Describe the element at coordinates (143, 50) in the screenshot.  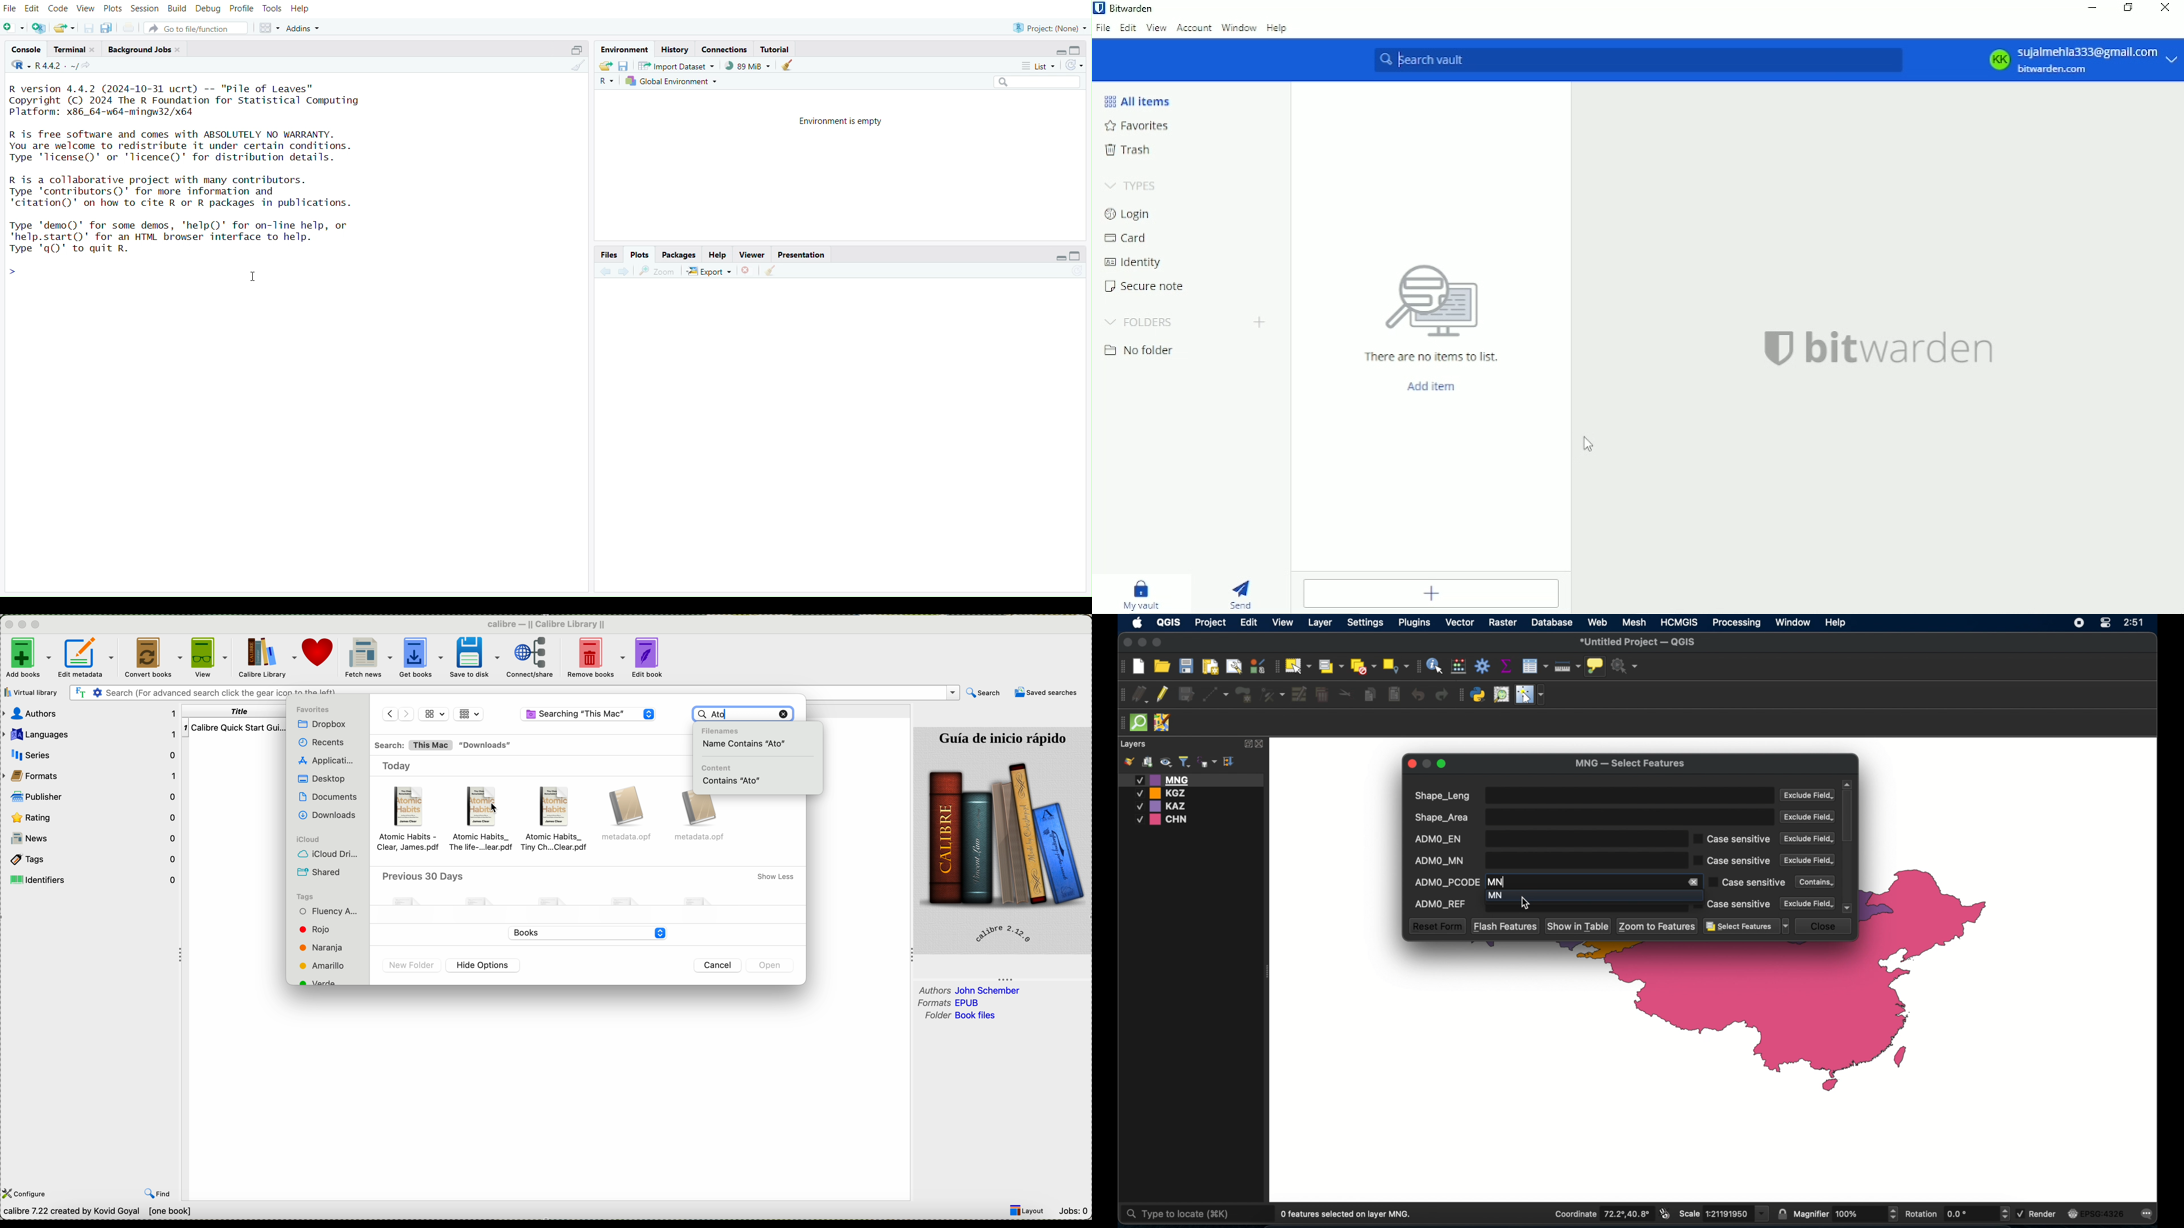
I see `Background Jobs` at that location.